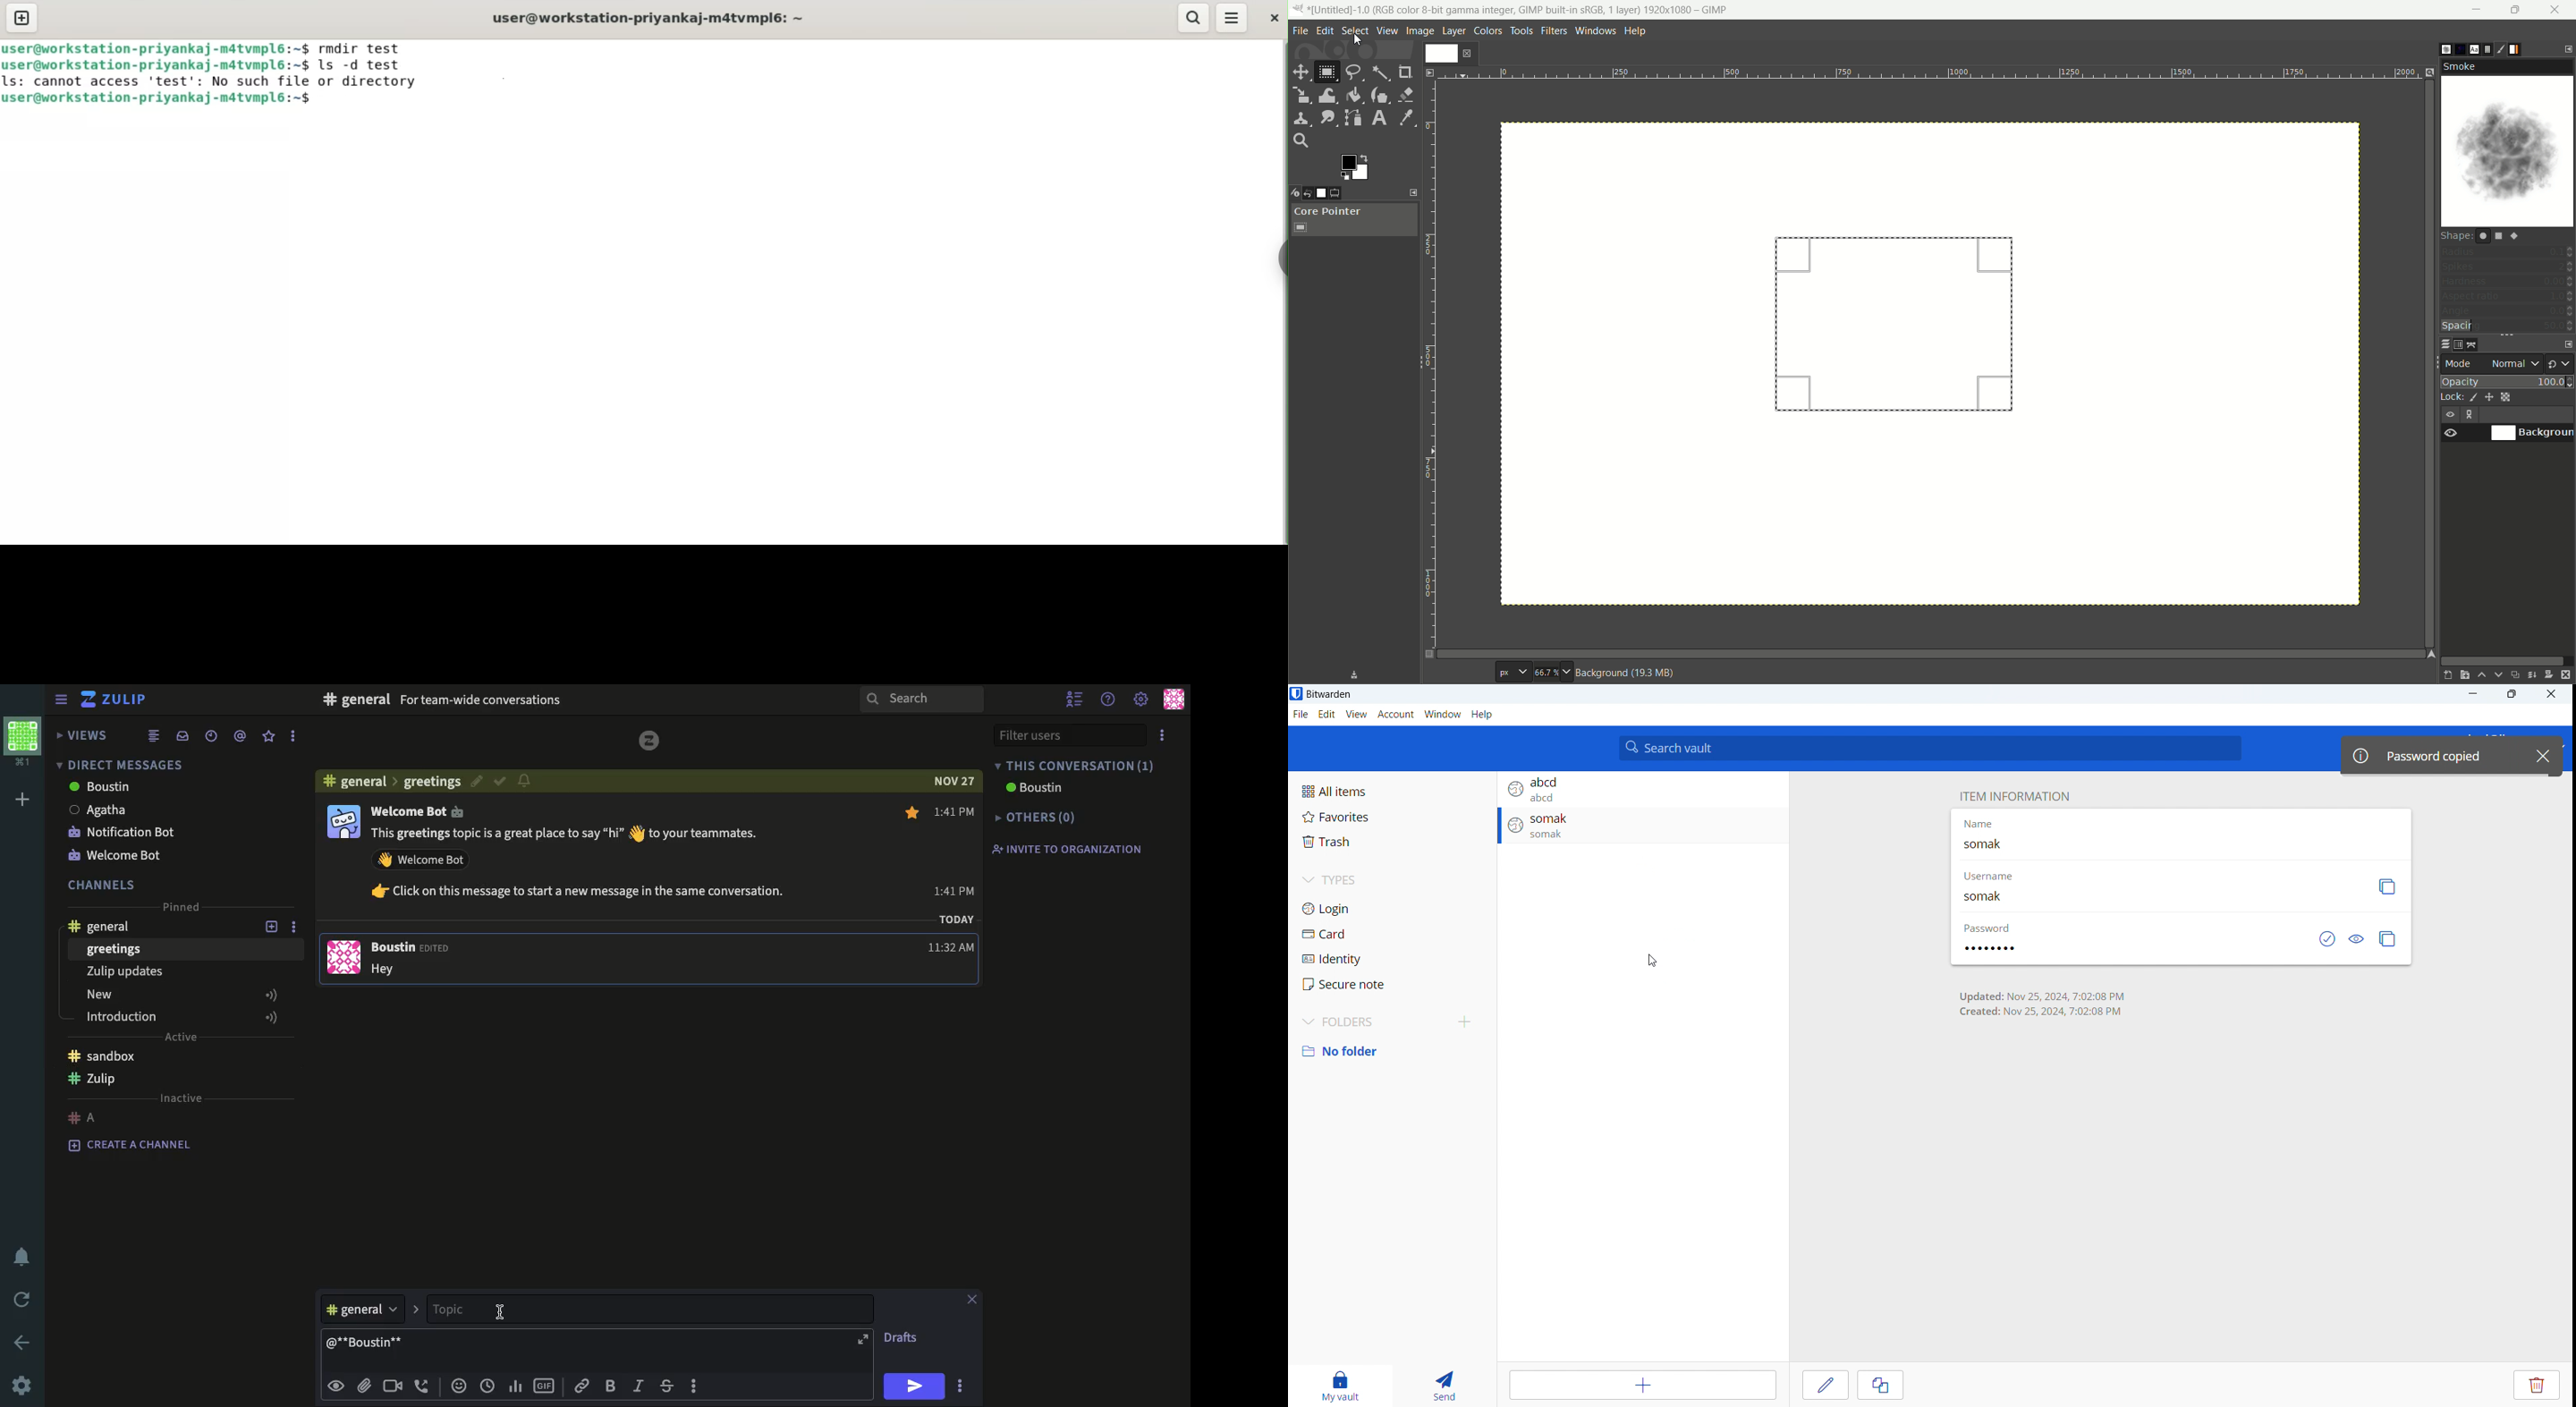 The image size is (2576, 1428). Describe the element at coordinates (1303, 119) in the screenshot. I see `clone tool` at that location.